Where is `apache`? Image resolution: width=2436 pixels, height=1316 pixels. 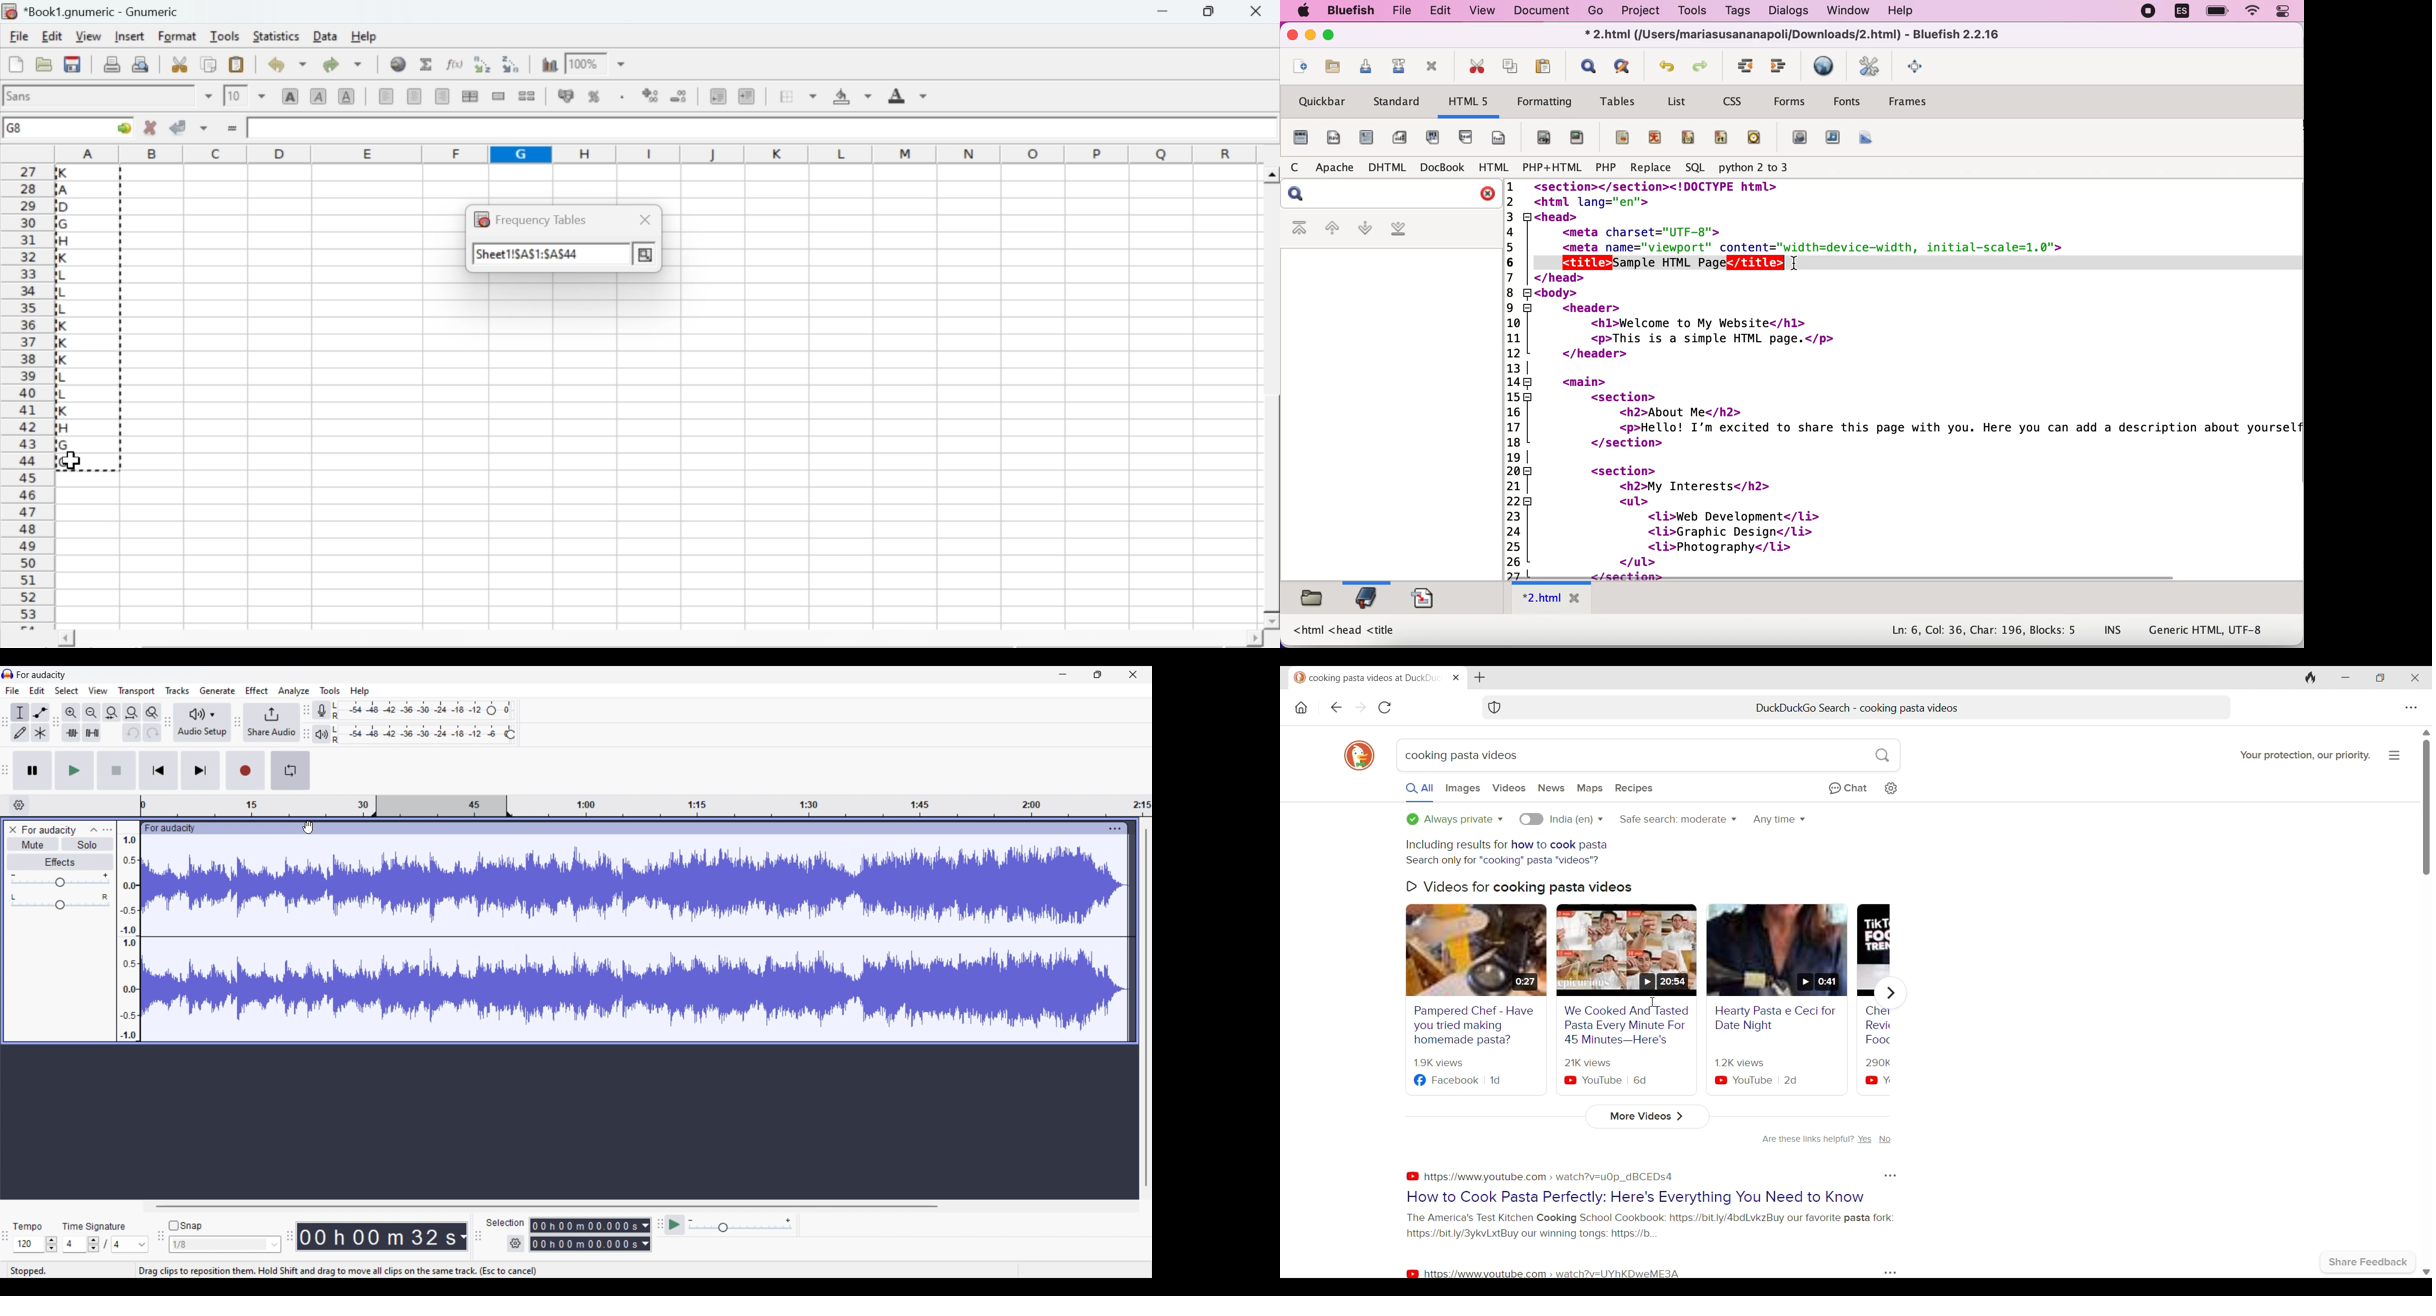
apache is located at coordinates (1337, 166).